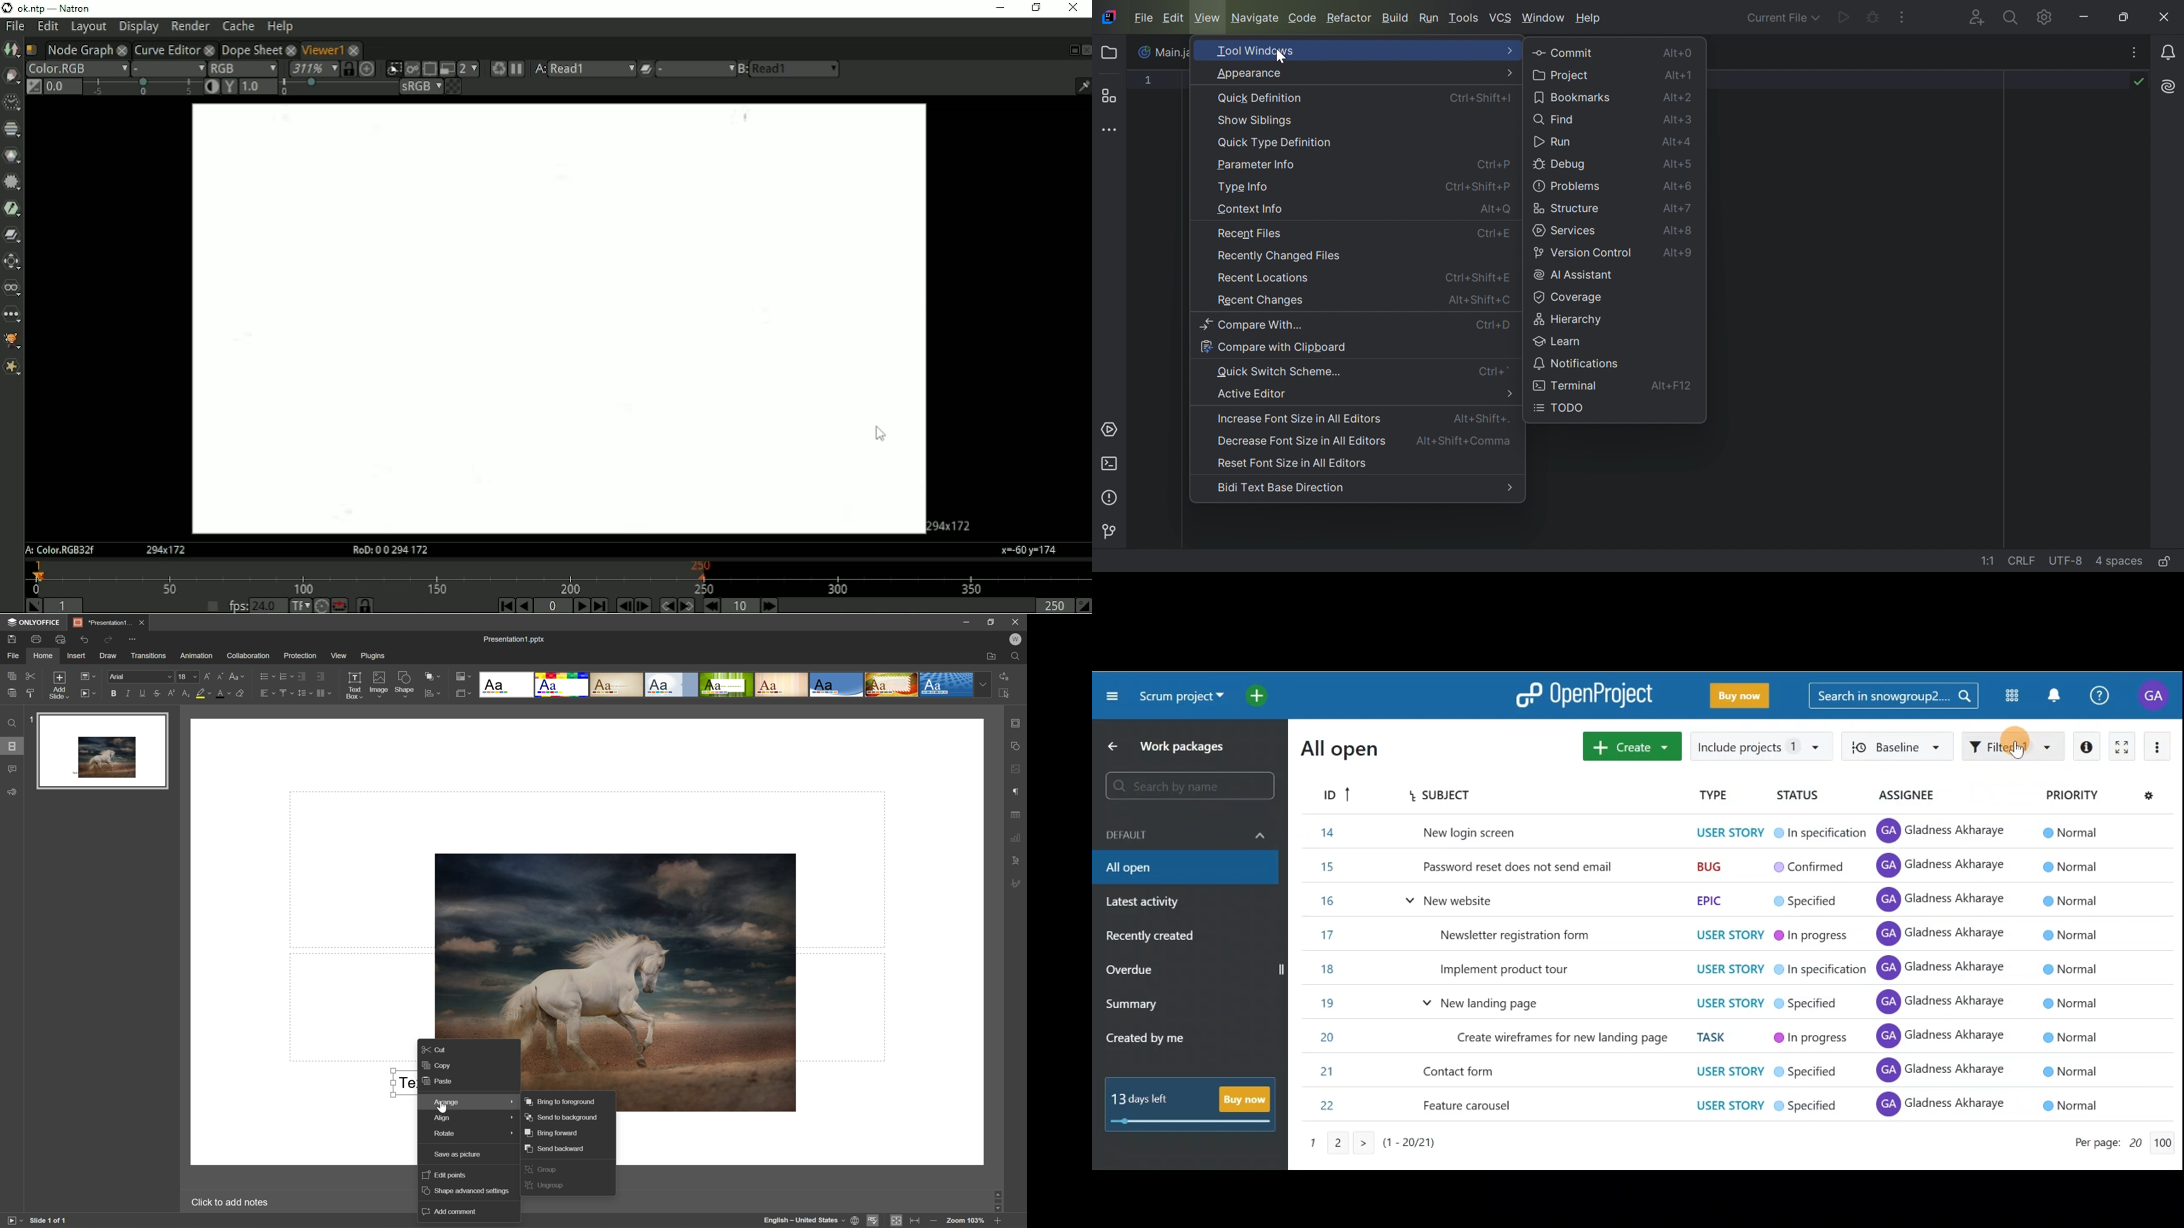 Image resolution: width=2184 pixels, height=1232 pixels. Describe the element at coordinates (266, 676) in the screenshot. I see `Bullets` at that location.